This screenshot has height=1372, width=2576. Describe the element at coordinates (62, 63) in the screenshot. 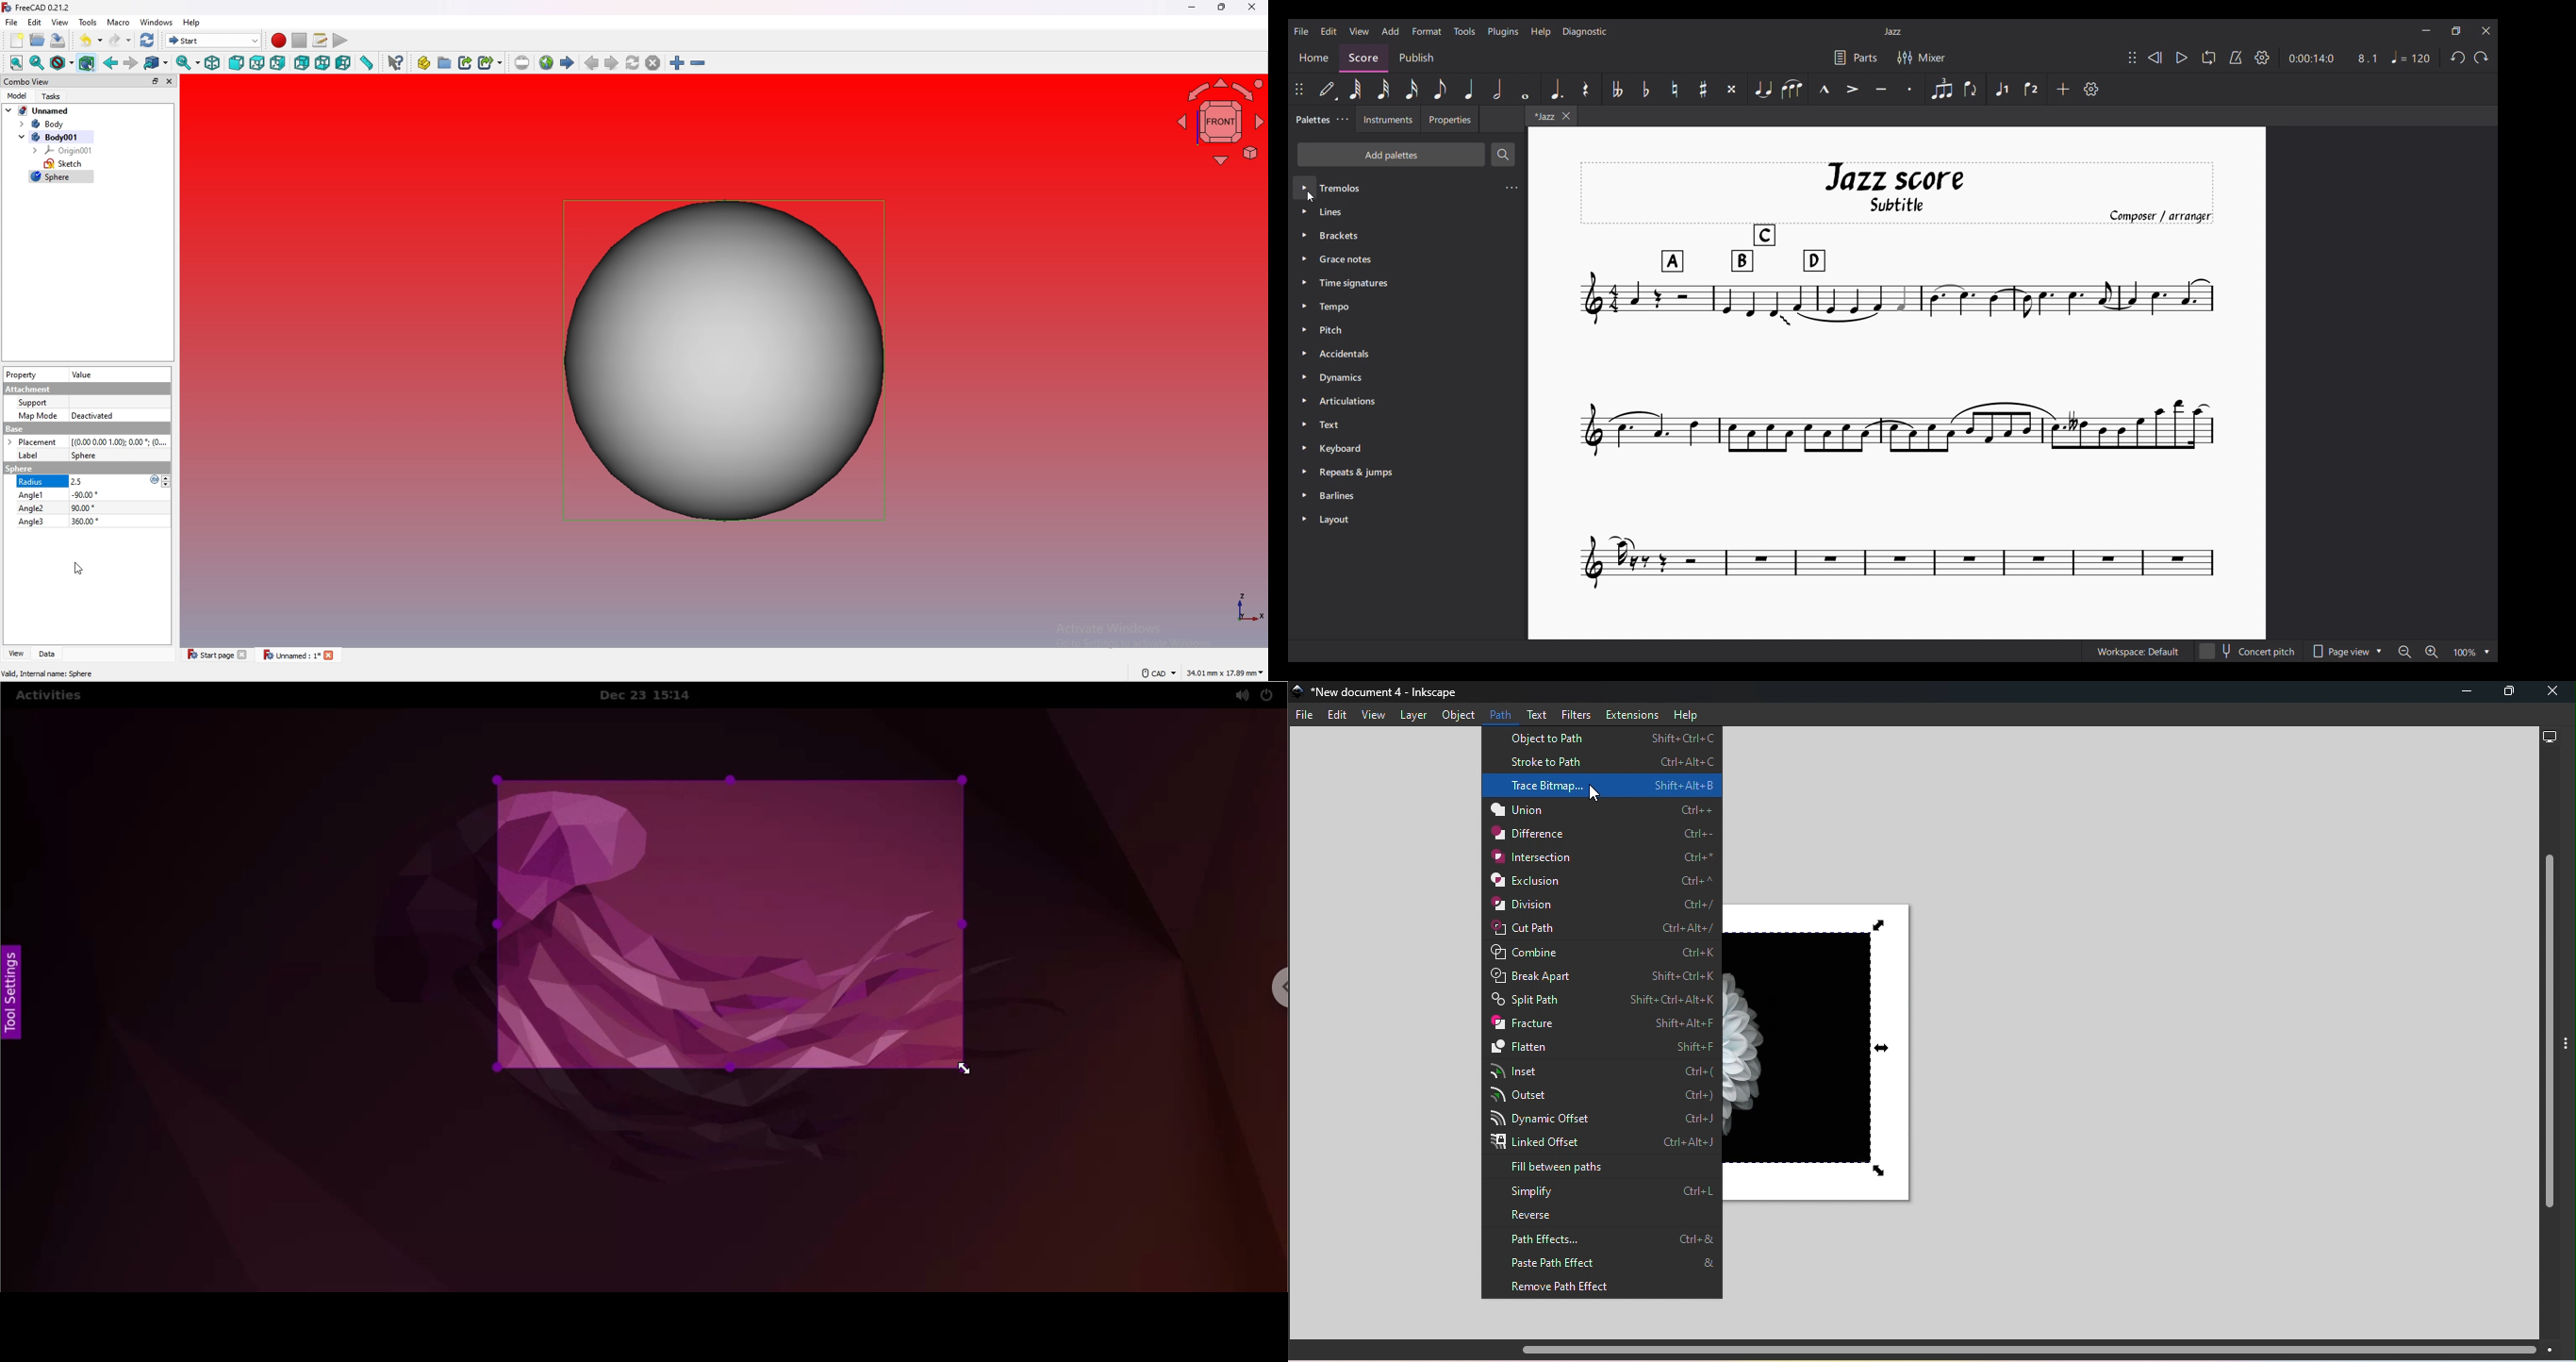

I see `draw style` at that location.